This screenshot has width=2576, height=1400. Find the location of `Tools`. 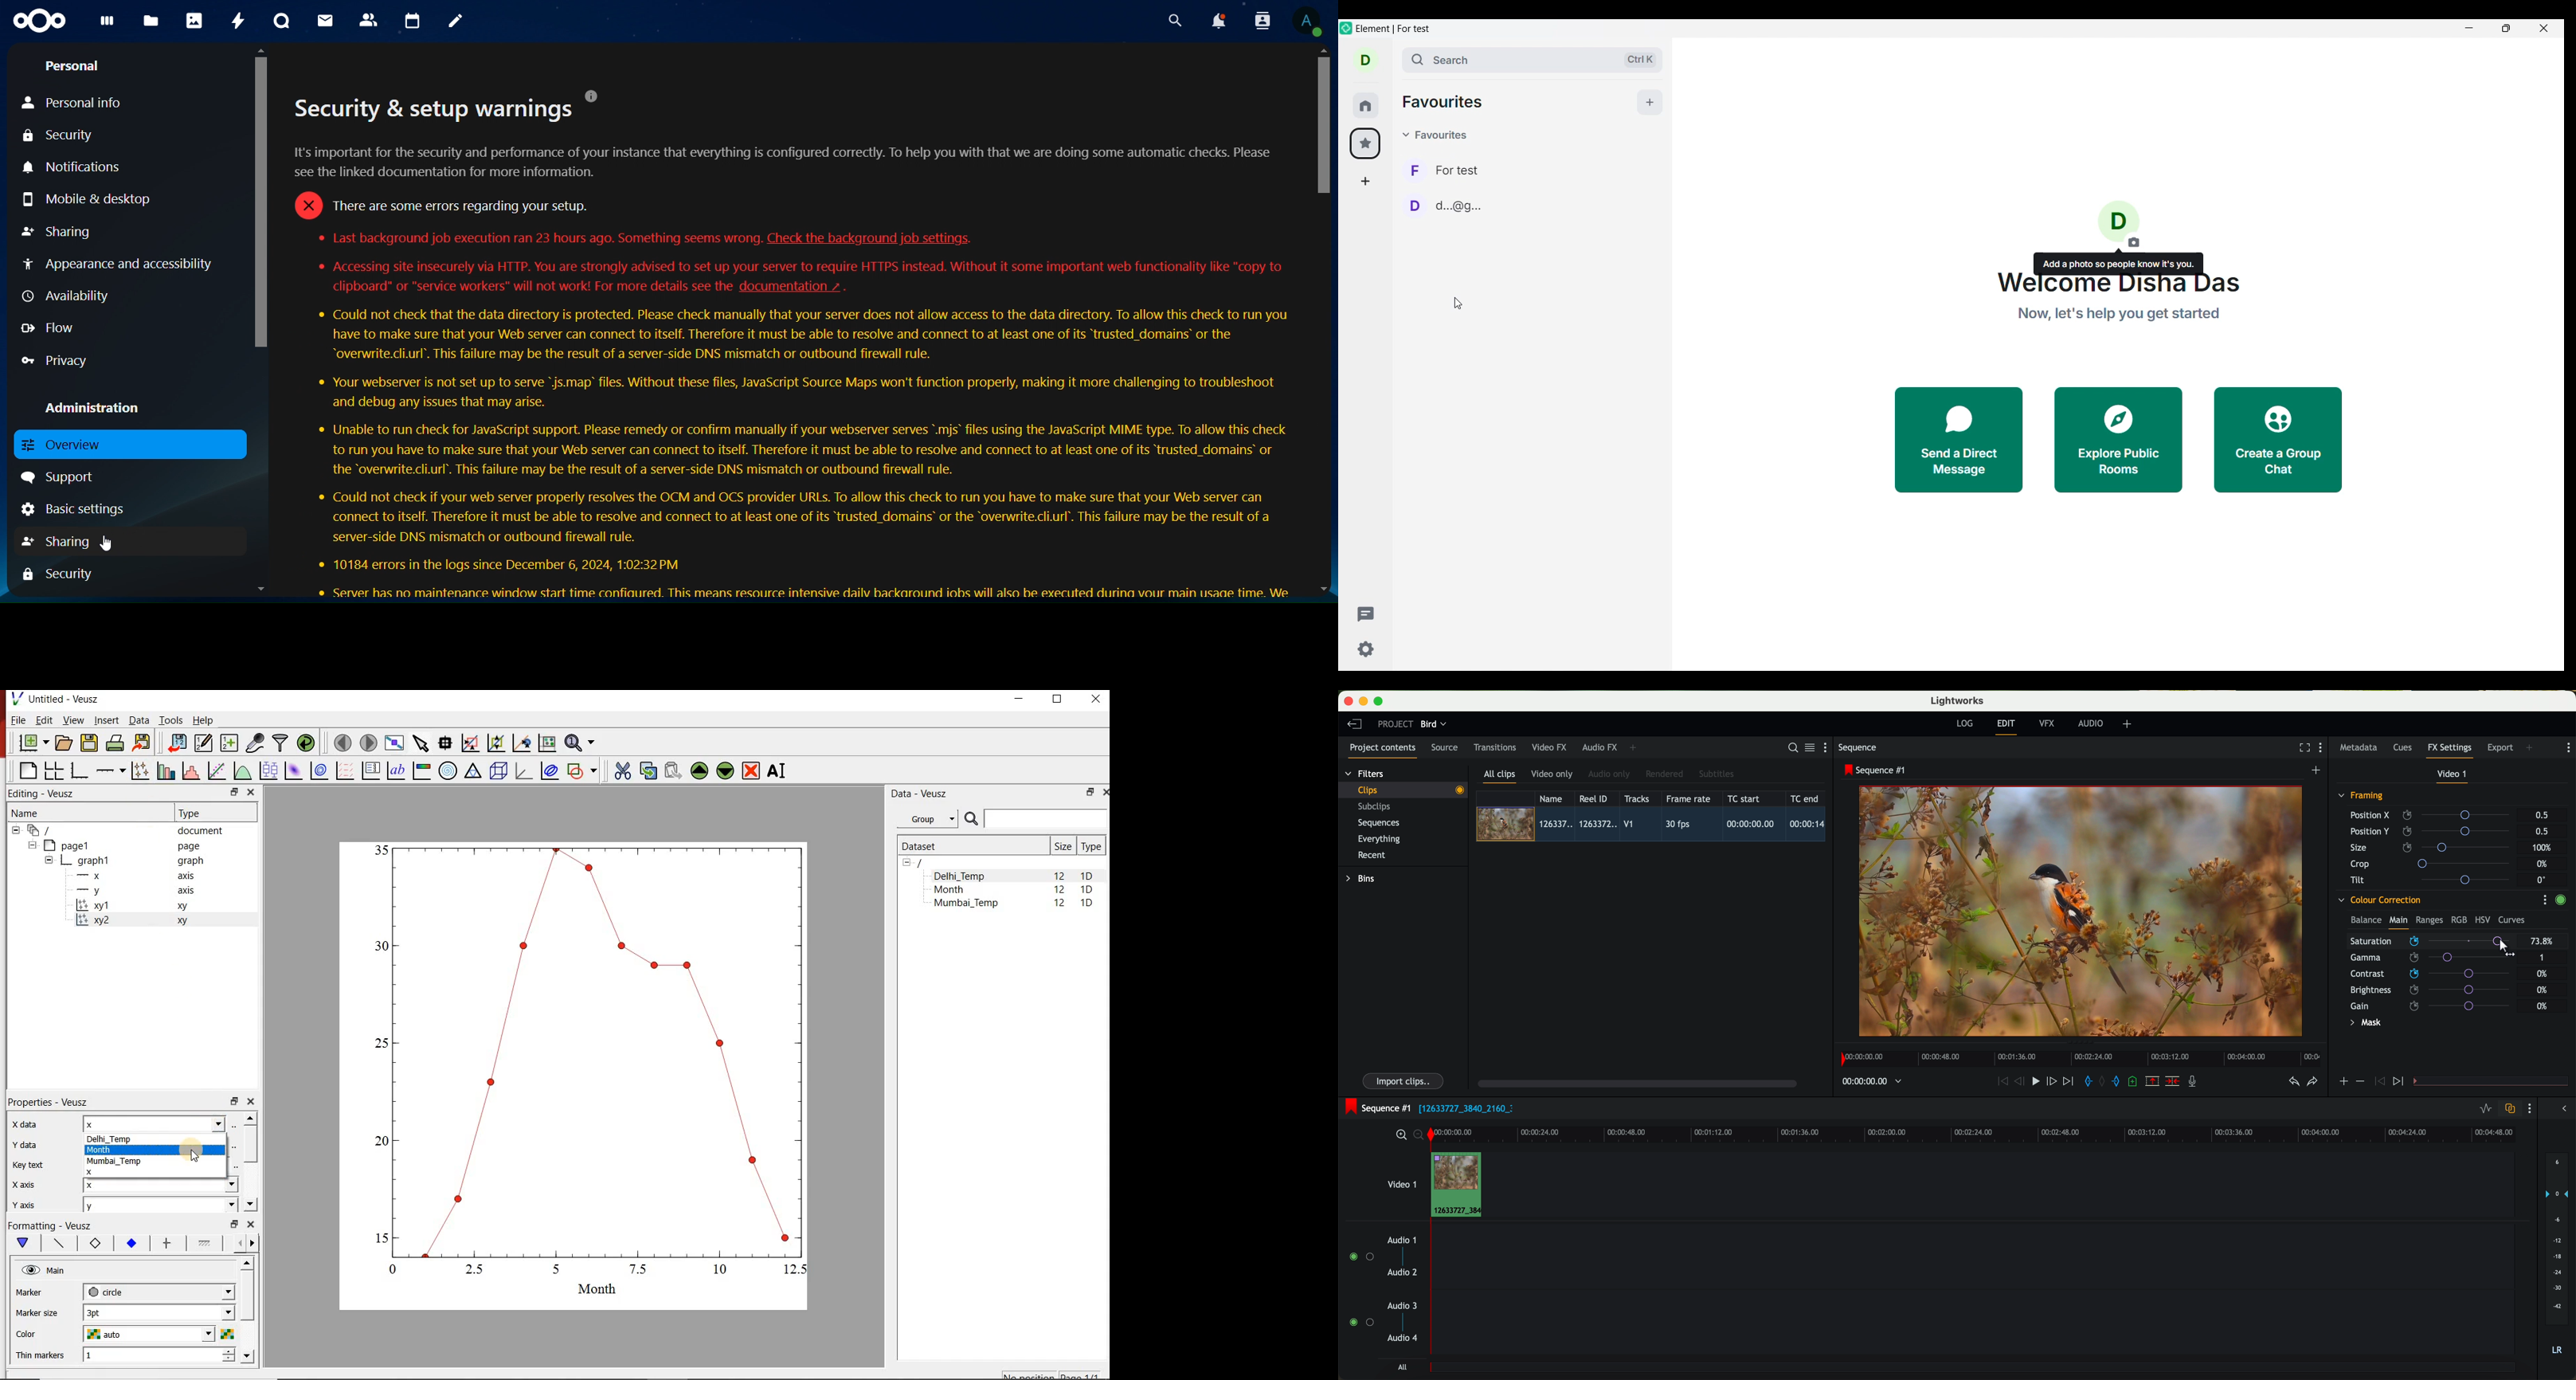

Tools is located at coordinates (172, 720).